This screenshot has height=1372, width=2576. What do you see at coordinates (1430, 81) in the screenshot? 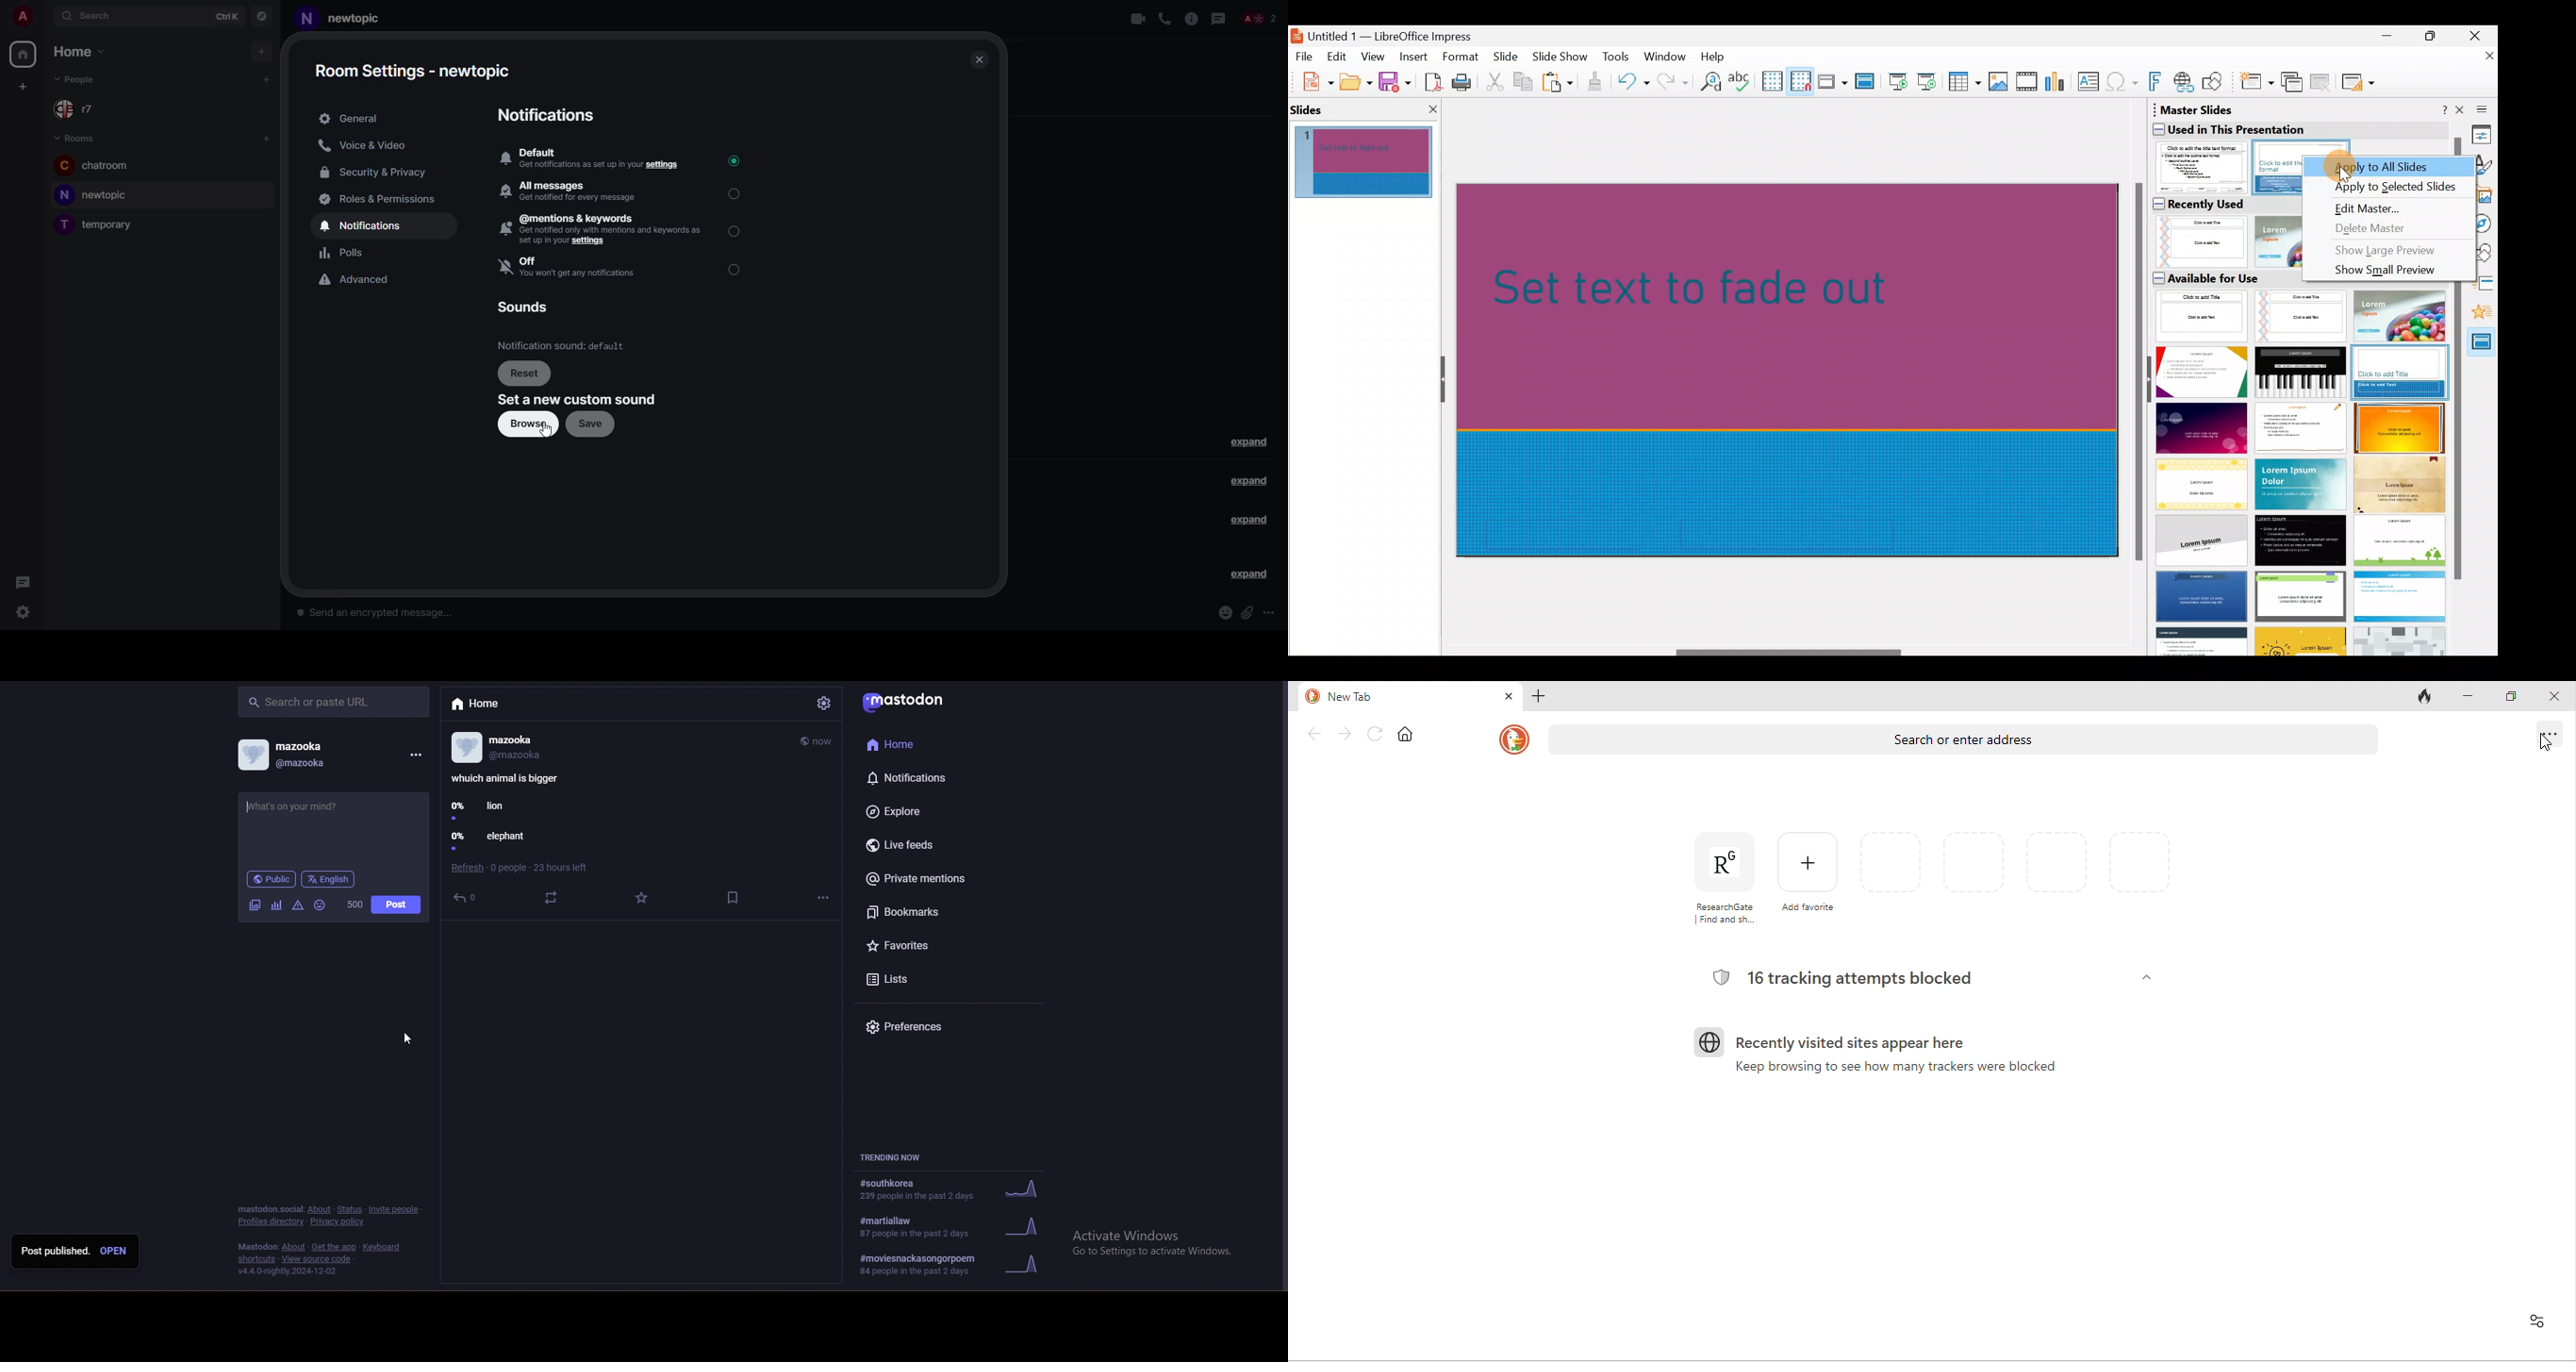
I see `Export directly as PDF` at bounding box center [1430, 81].